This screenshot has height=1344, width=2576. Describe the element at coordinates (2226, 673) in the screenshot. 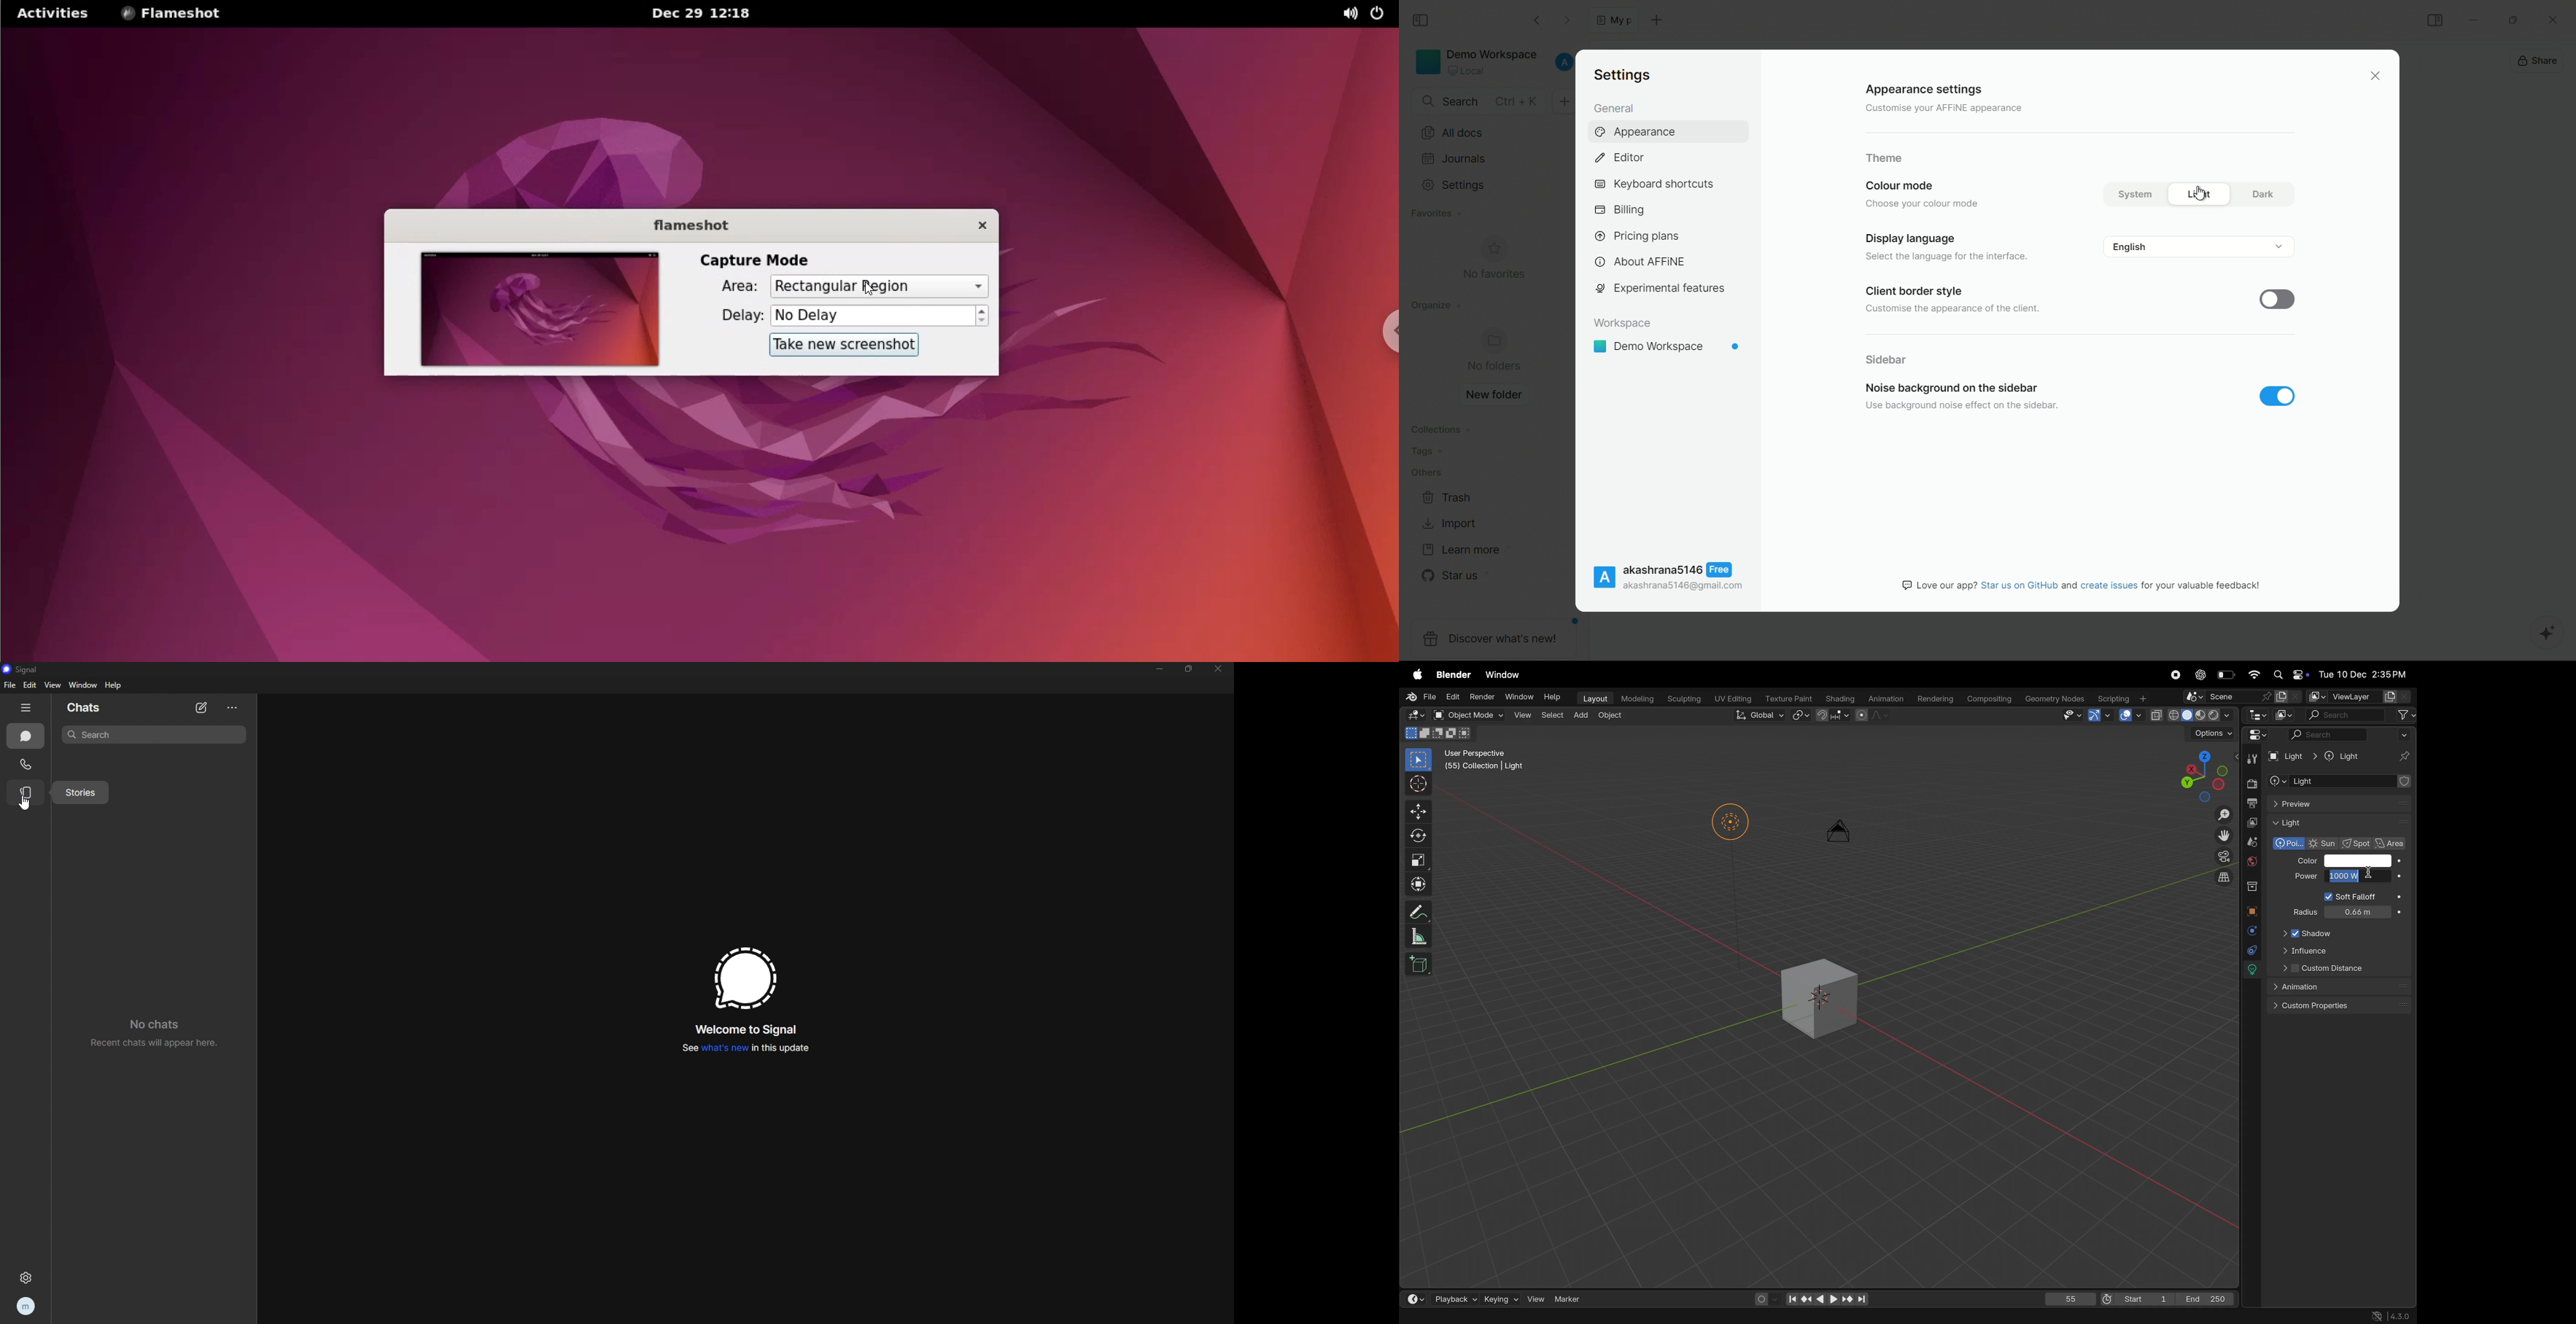

I see `battery` at that location.